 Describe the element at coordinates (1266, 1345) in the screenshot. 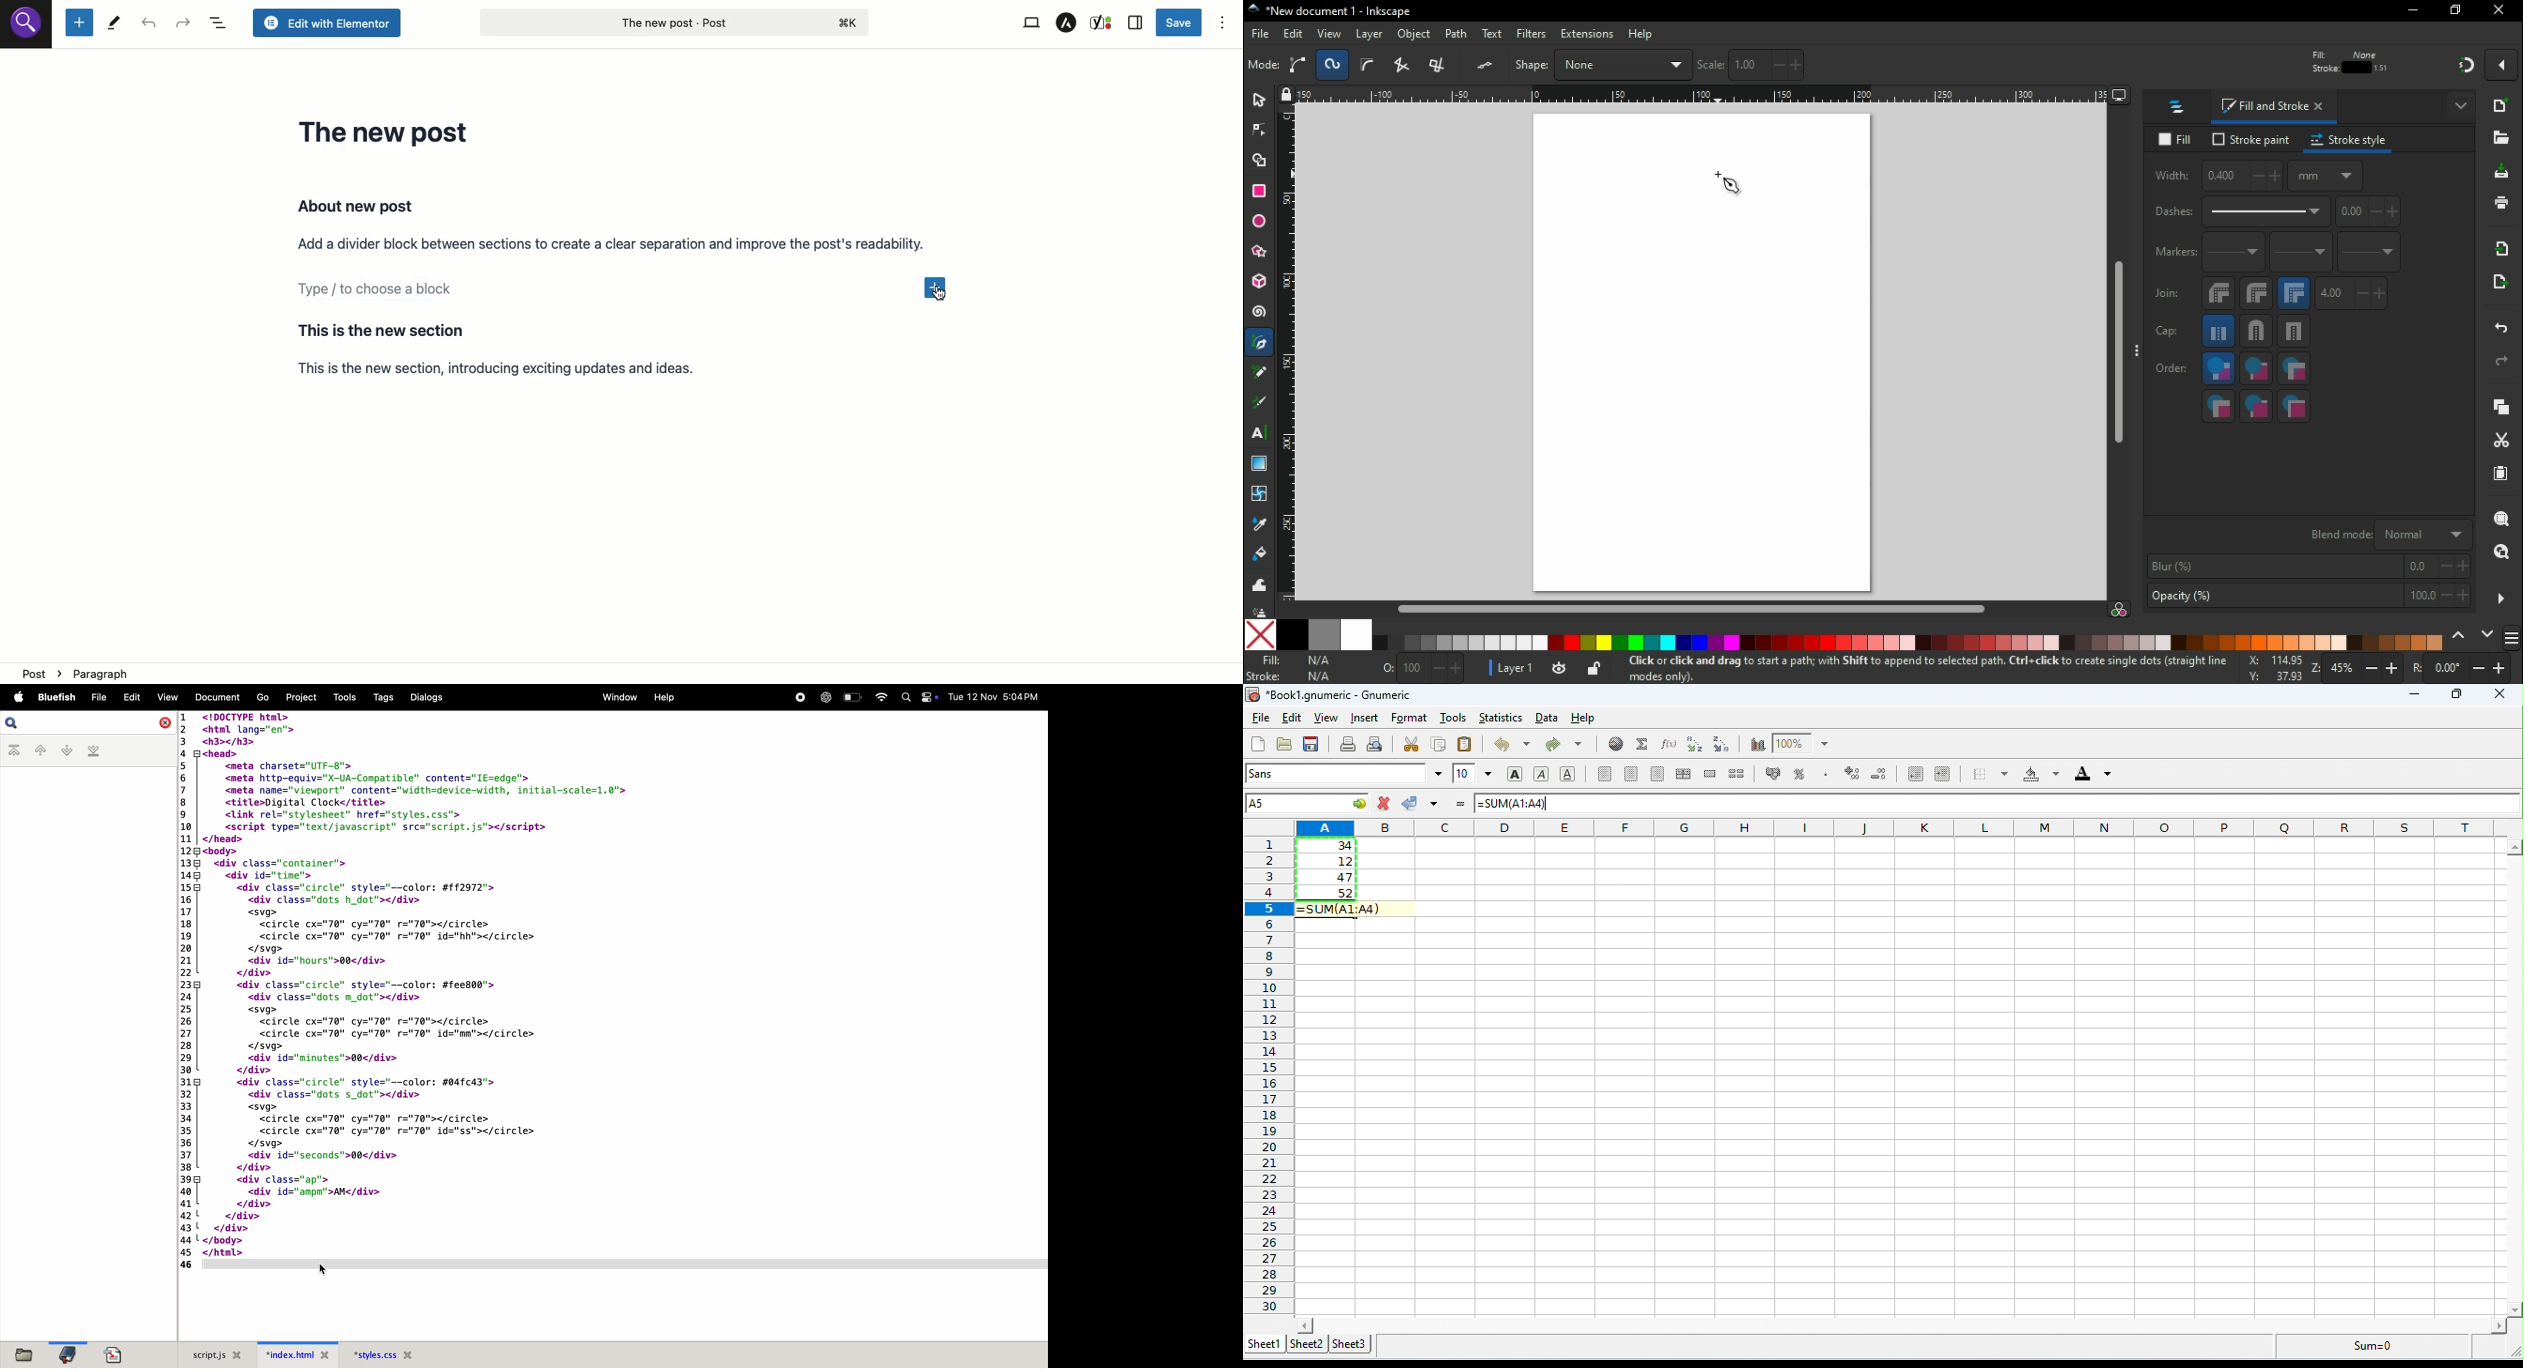

I see `sheet1` at that location.